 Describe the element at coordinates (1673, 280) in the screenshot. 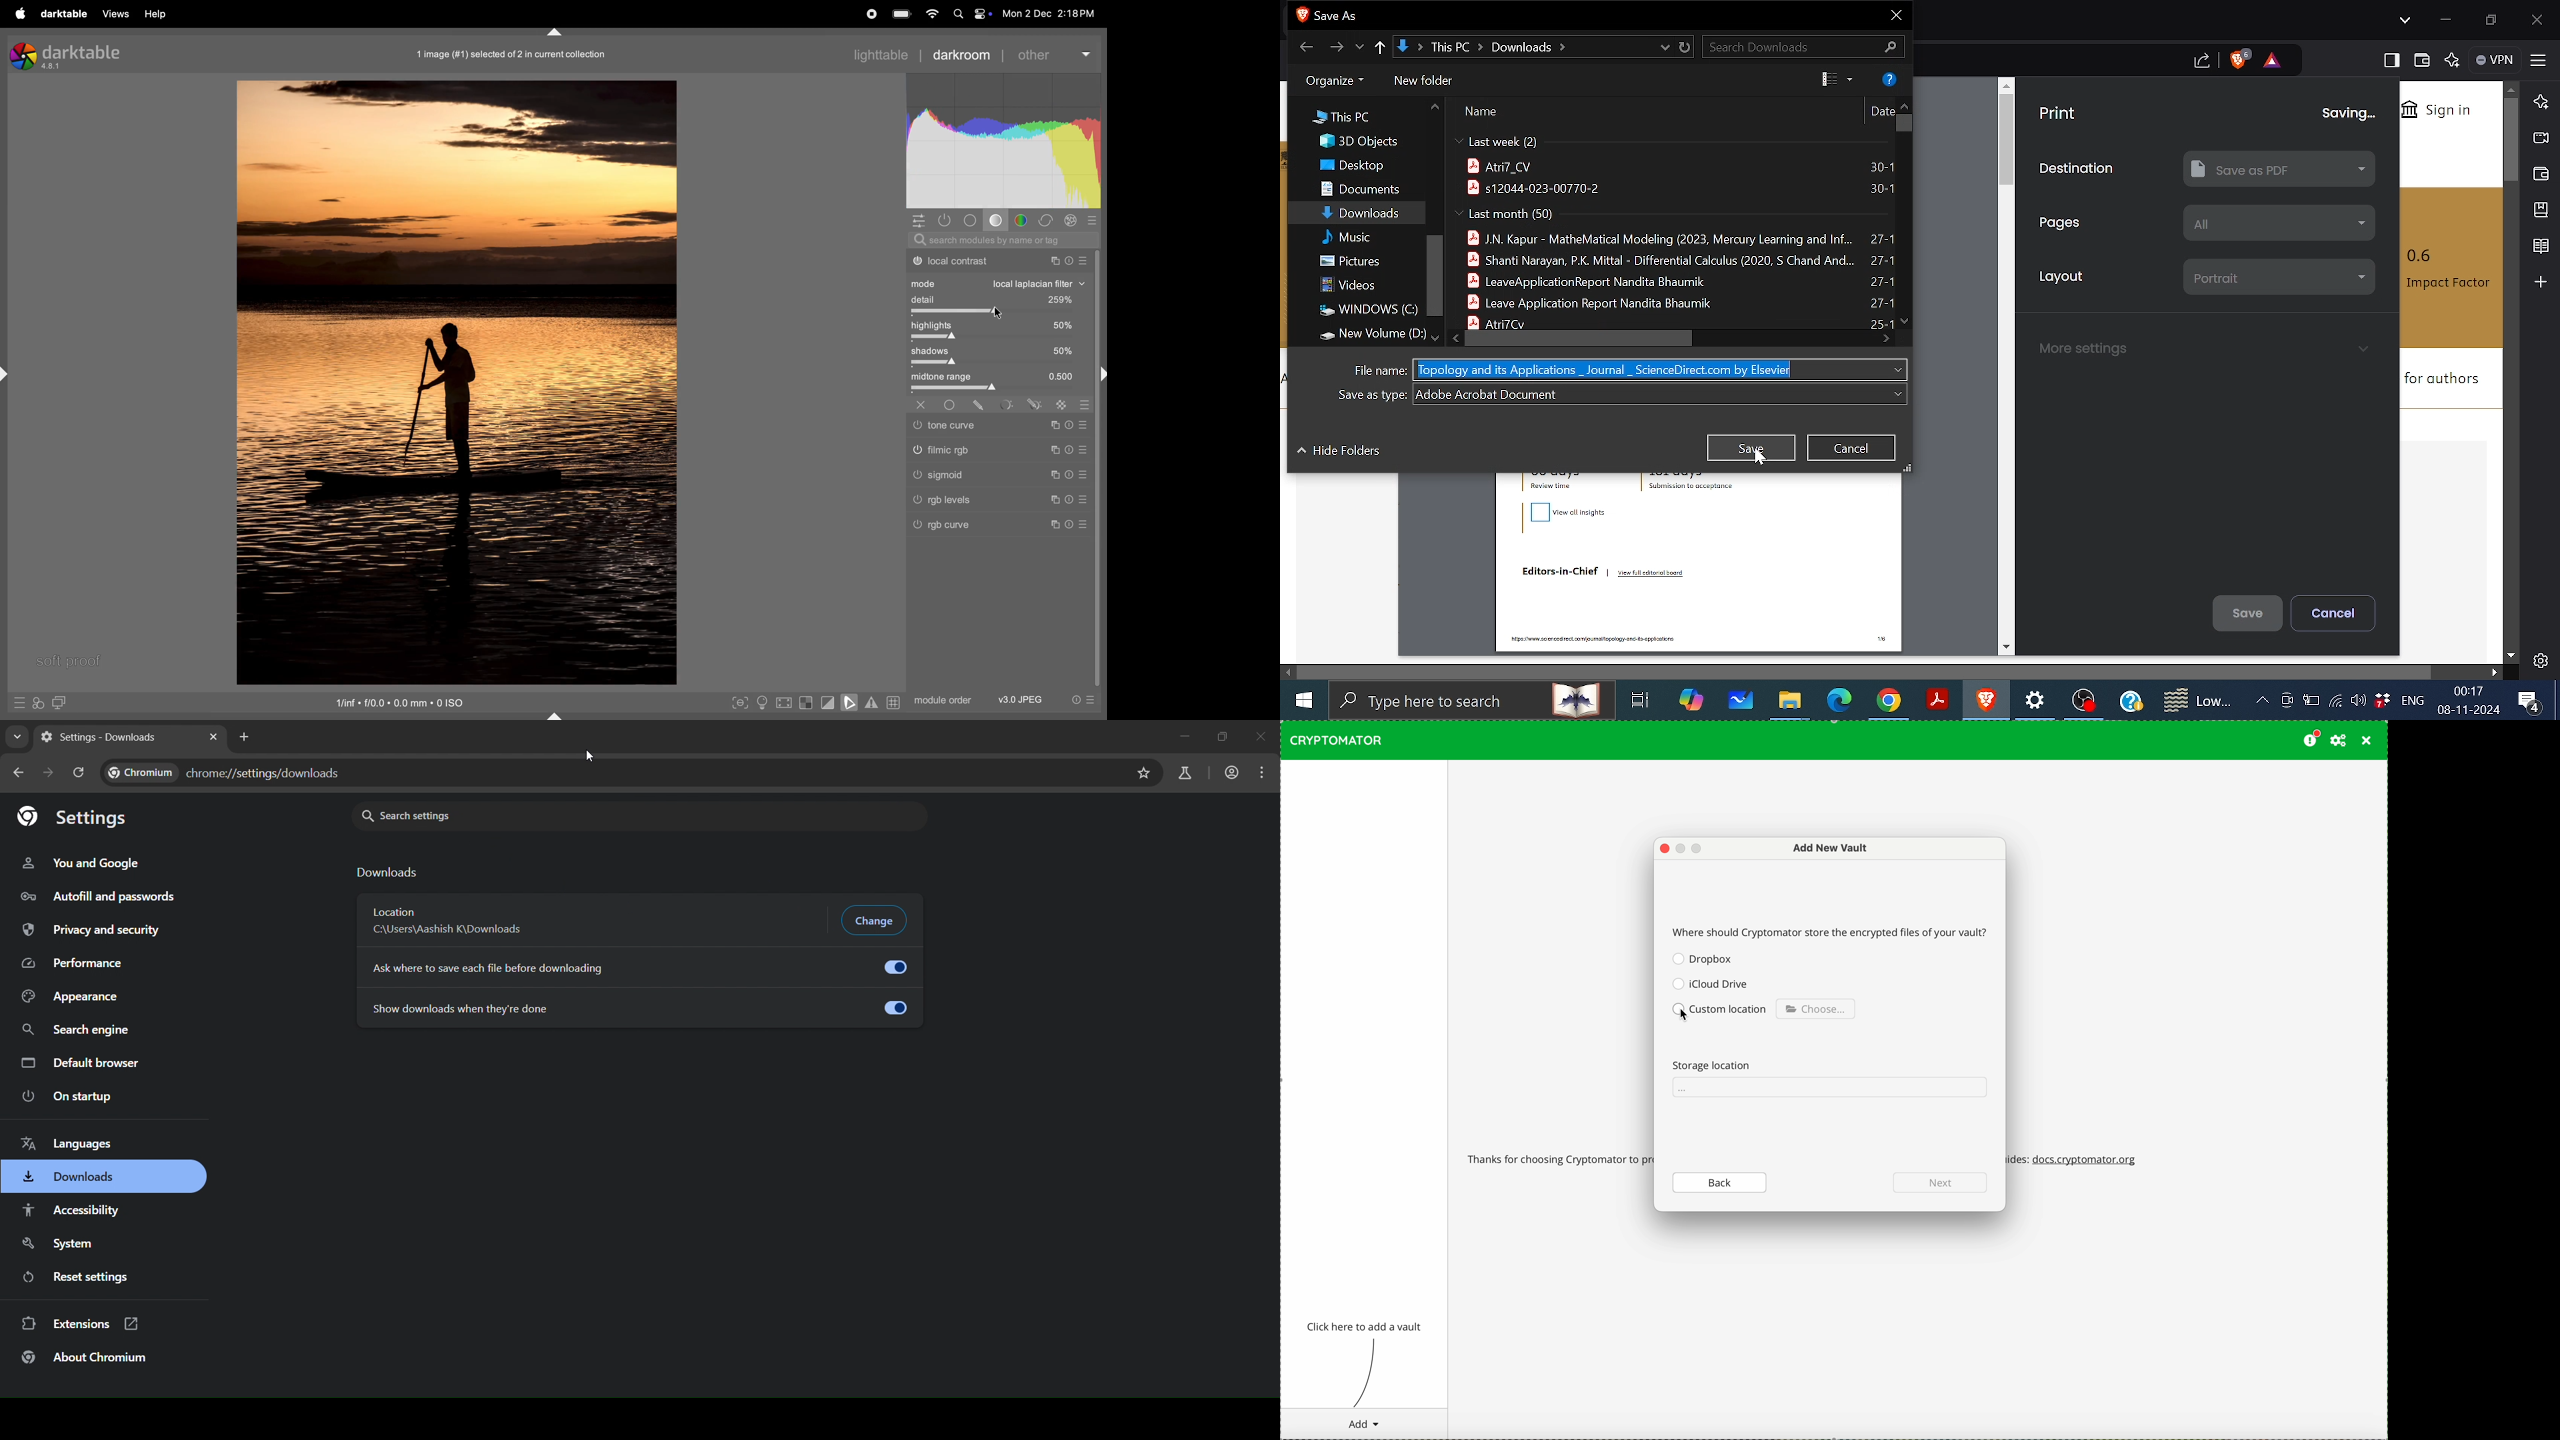

I see `j.n. kapur - mathematical modelling(2023, mercury learning and inf.. 27-1 shanti narayan, p.k mittal - differential calculus (2020, s chand and ... 27-1 leave application report nandita bhaumik 27-1 antri7cv 25-1` at that location.